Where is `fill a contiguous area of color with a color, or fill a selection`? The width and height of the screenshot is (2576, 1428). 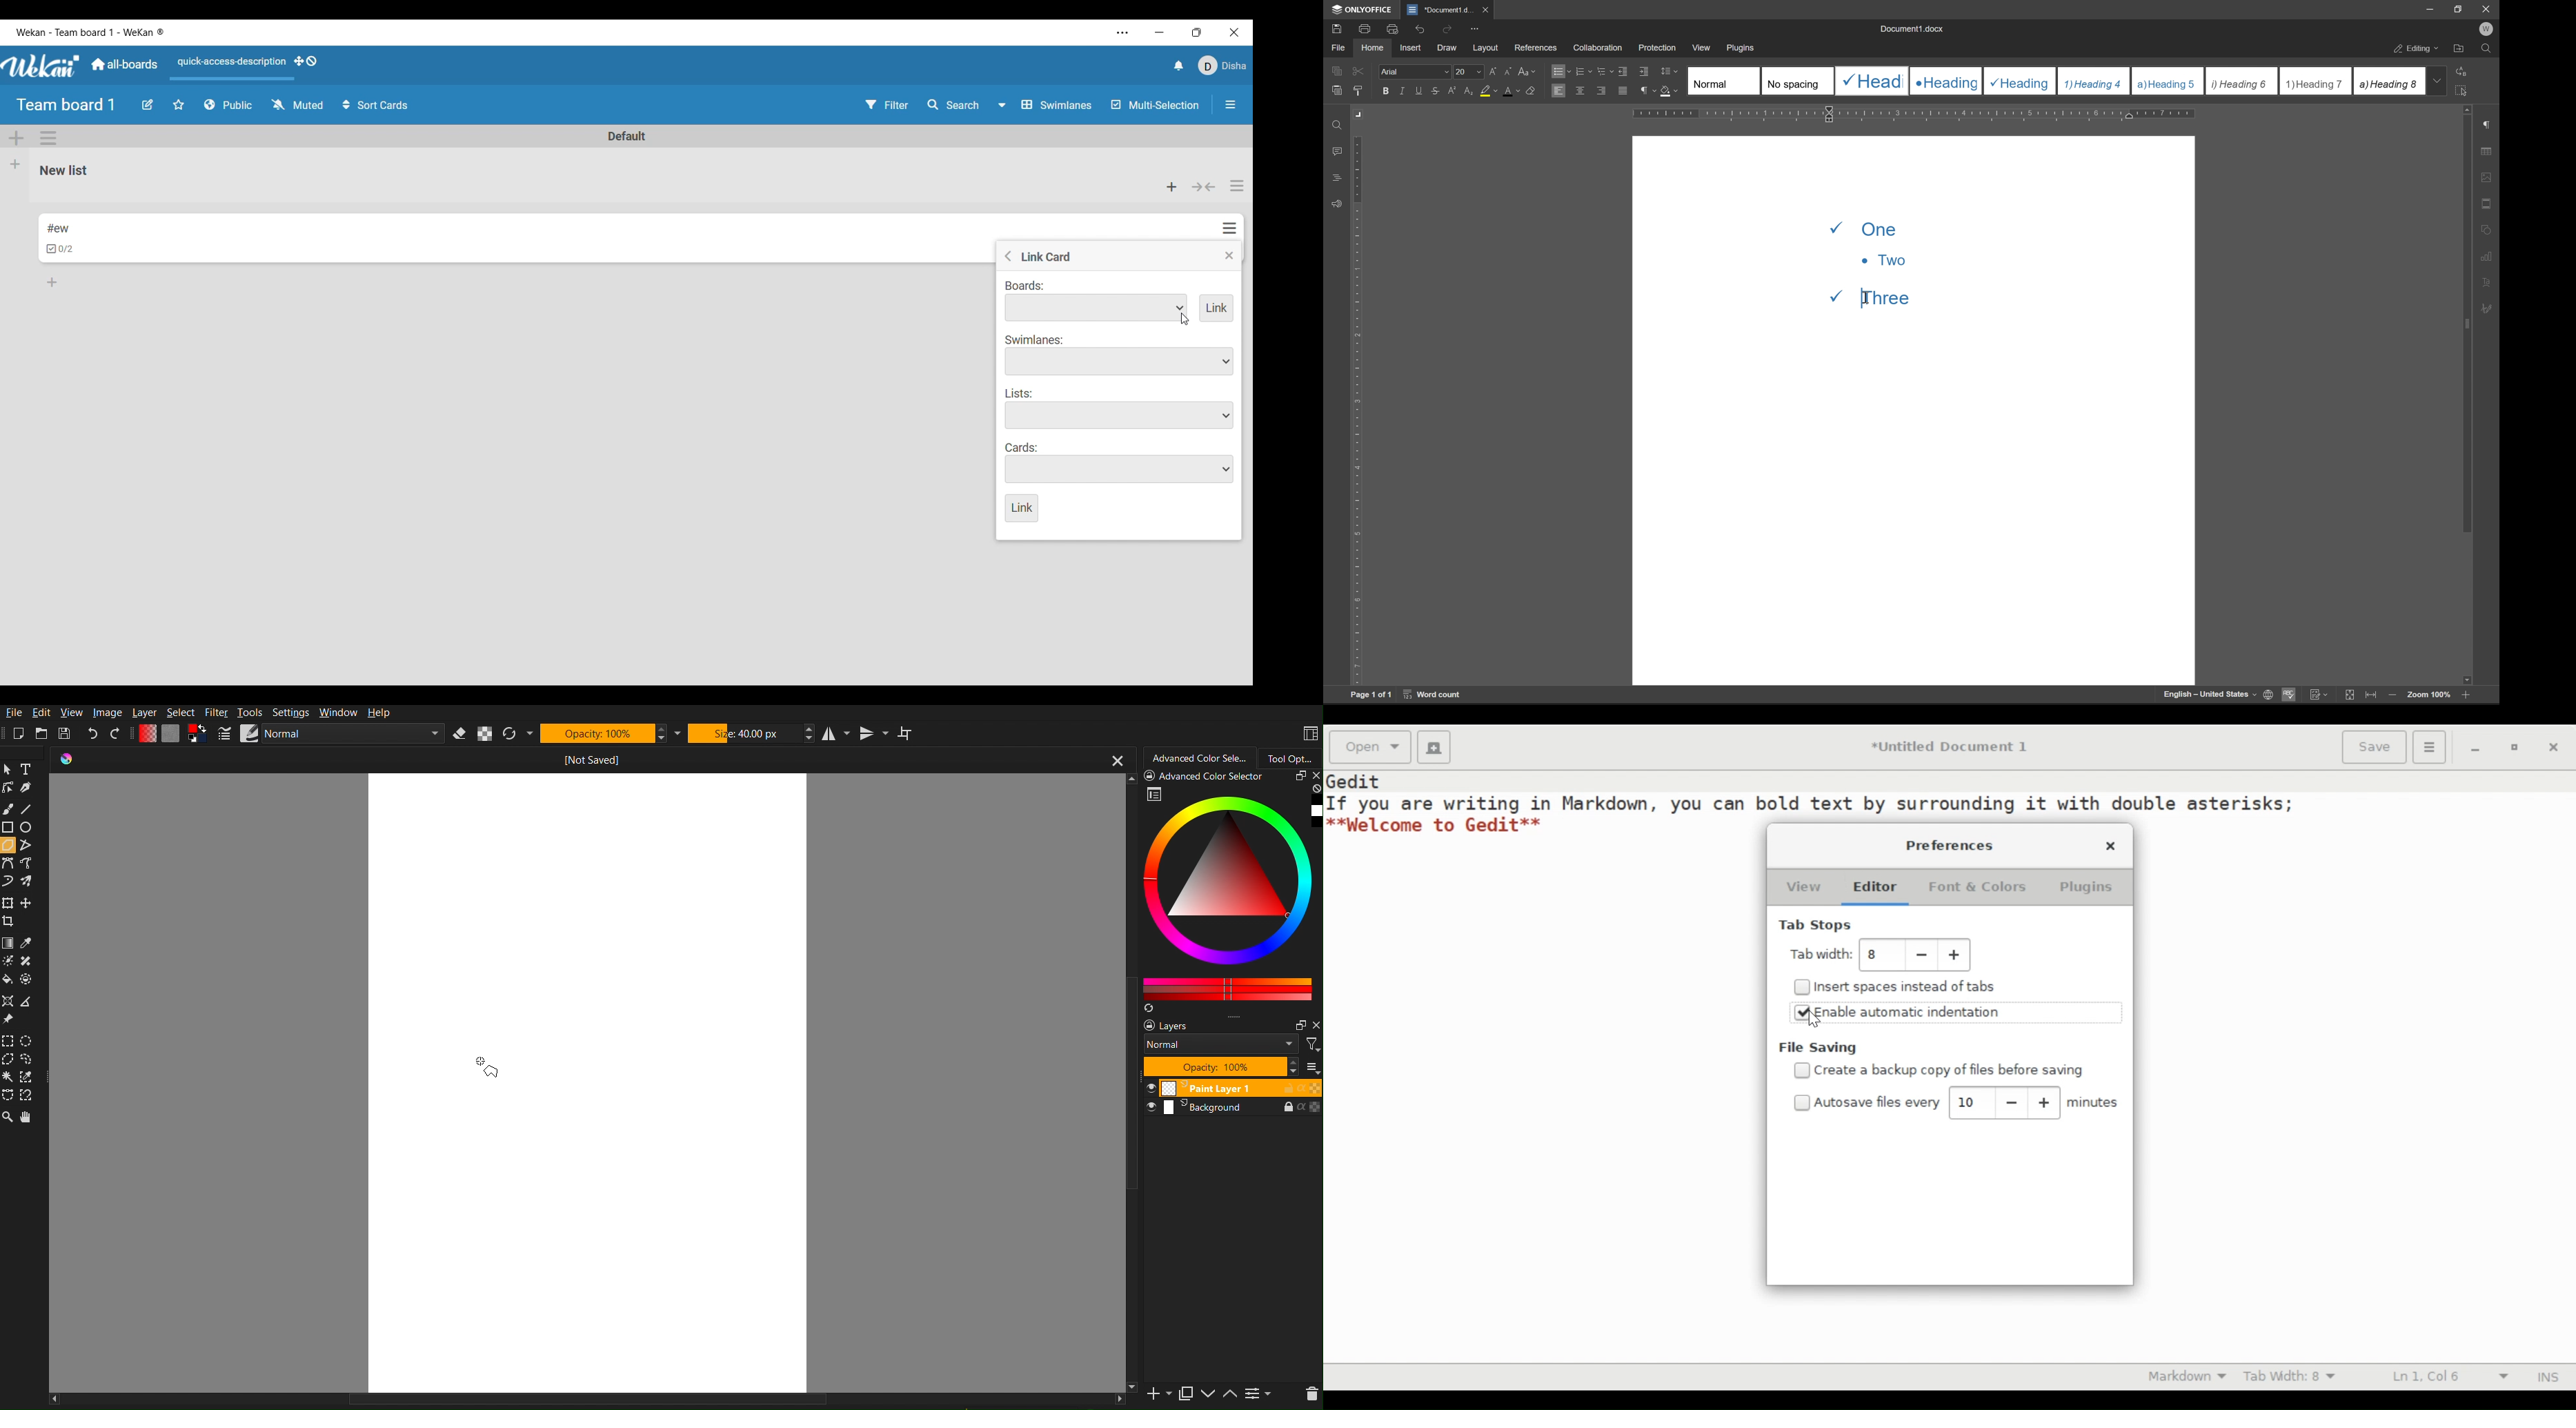
fill a contiguous area of color with a color, or fill a selection is located at coordinates (8, 980).